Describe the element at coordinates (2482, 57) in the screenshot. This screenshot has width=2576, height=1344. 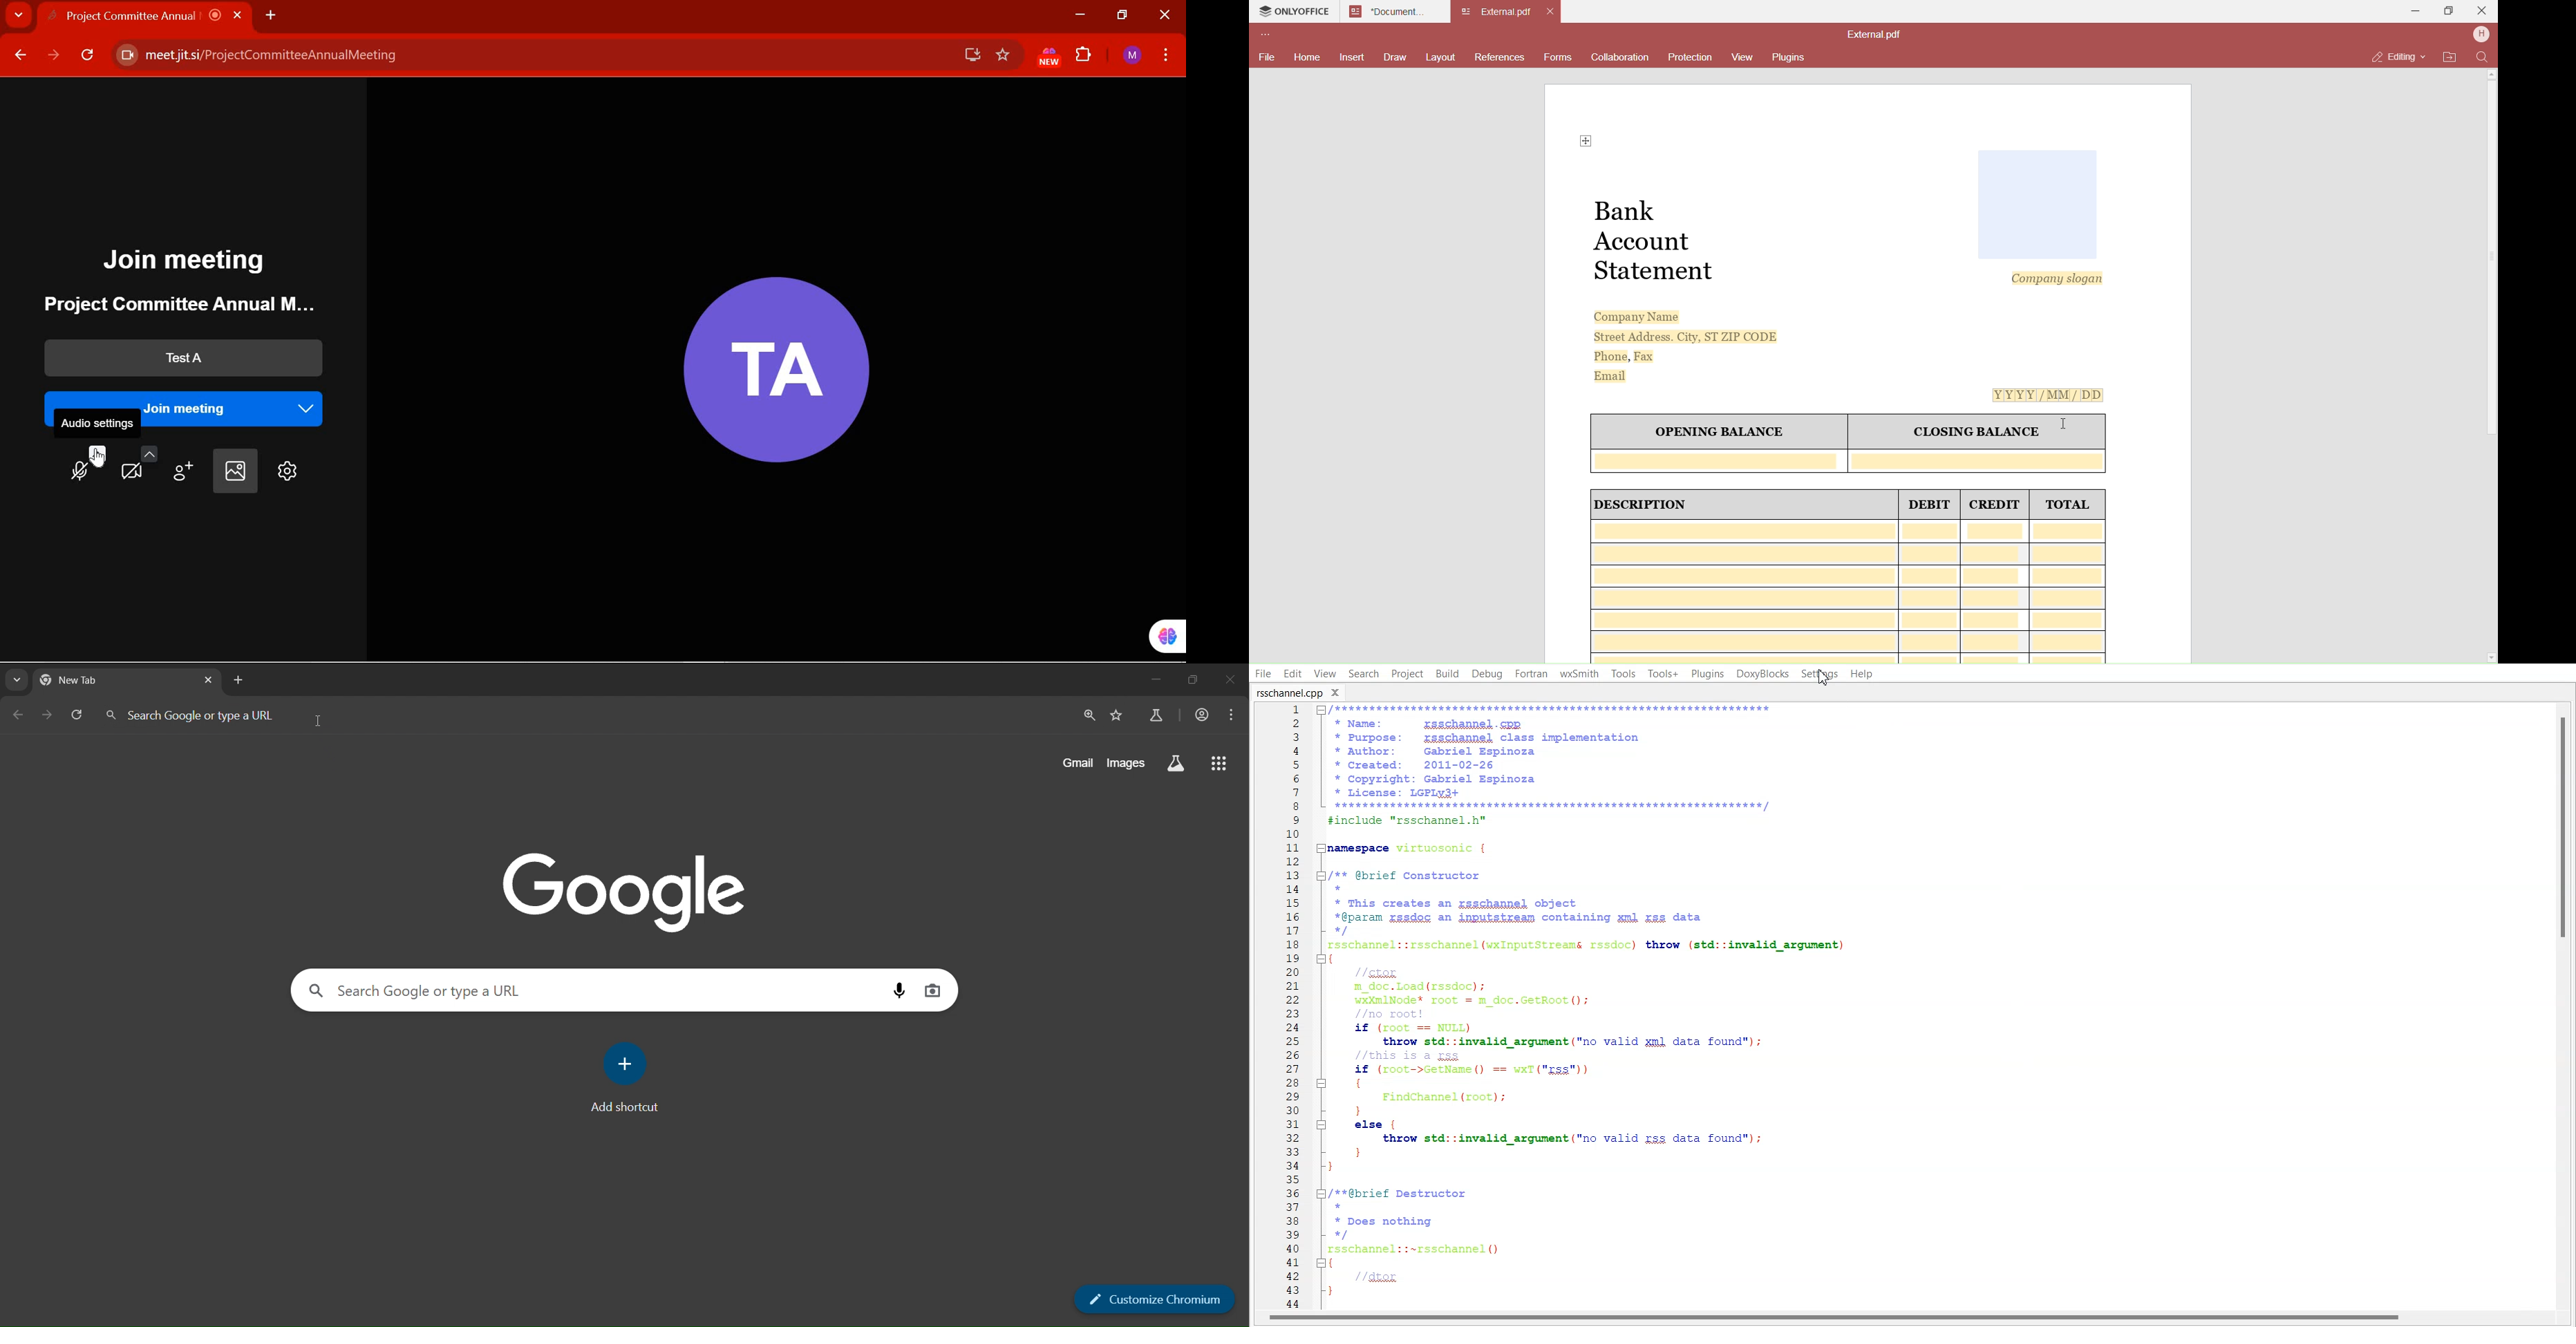
I see `Find` at that location.